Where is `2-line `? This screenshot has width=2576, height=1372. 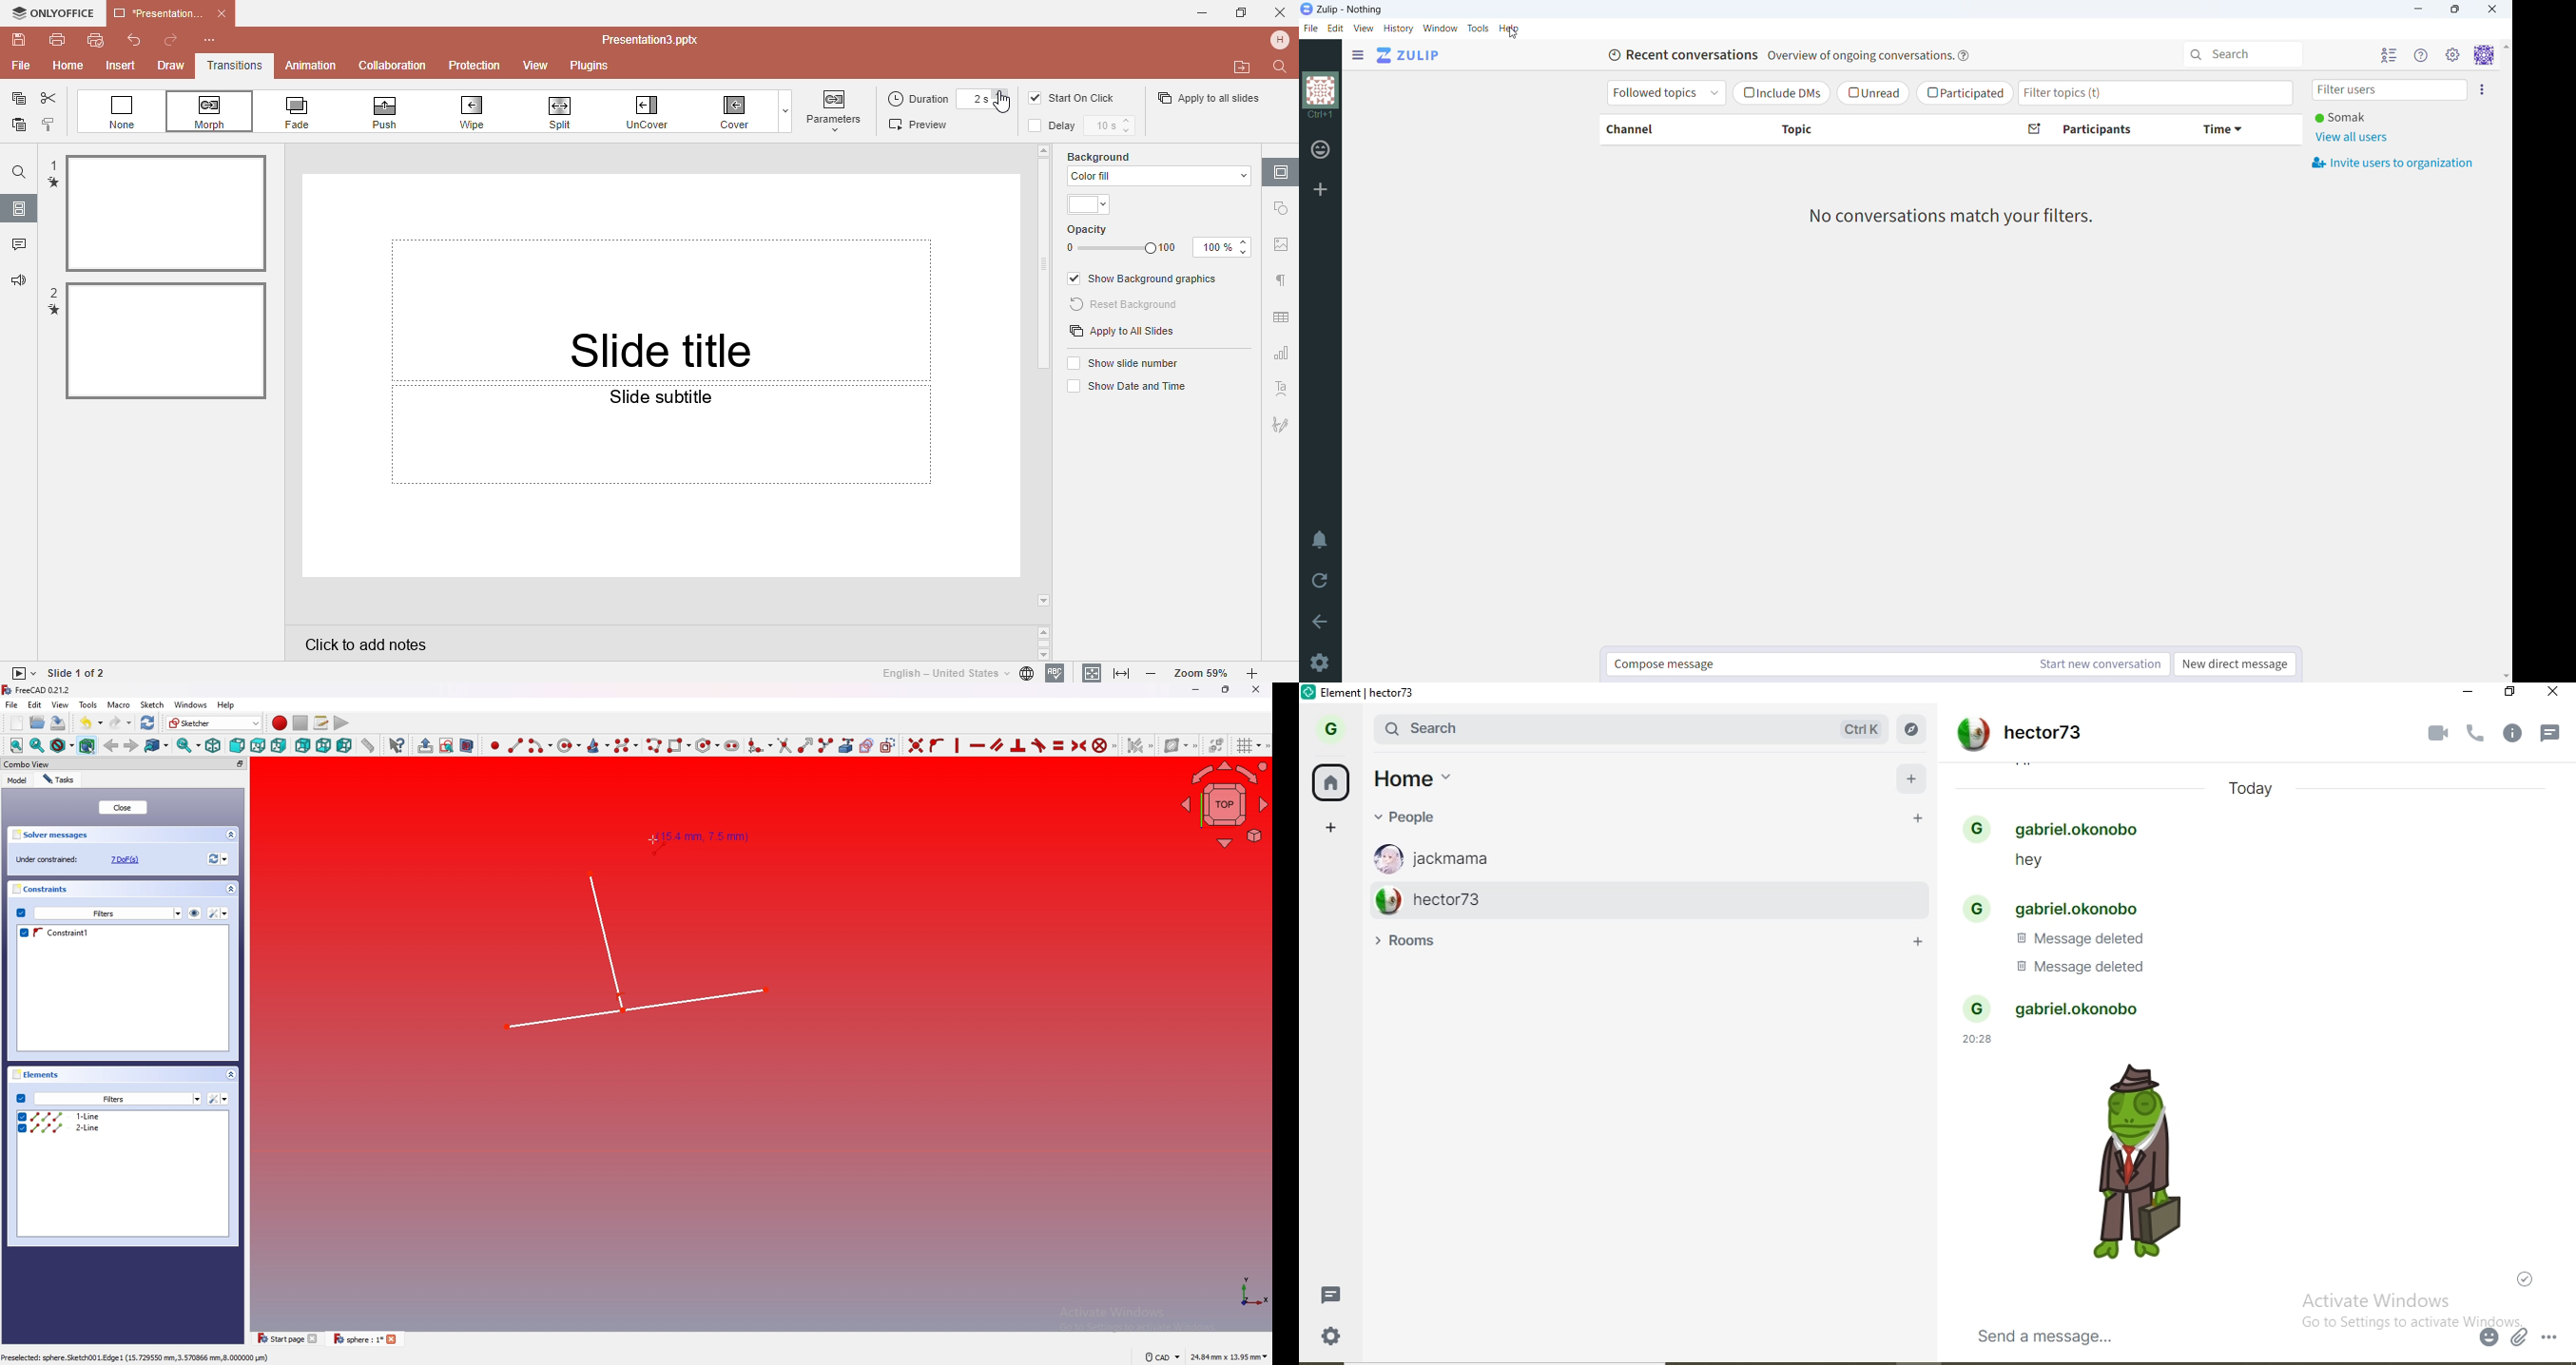 2-line  is located at coordinates (127, 1128).